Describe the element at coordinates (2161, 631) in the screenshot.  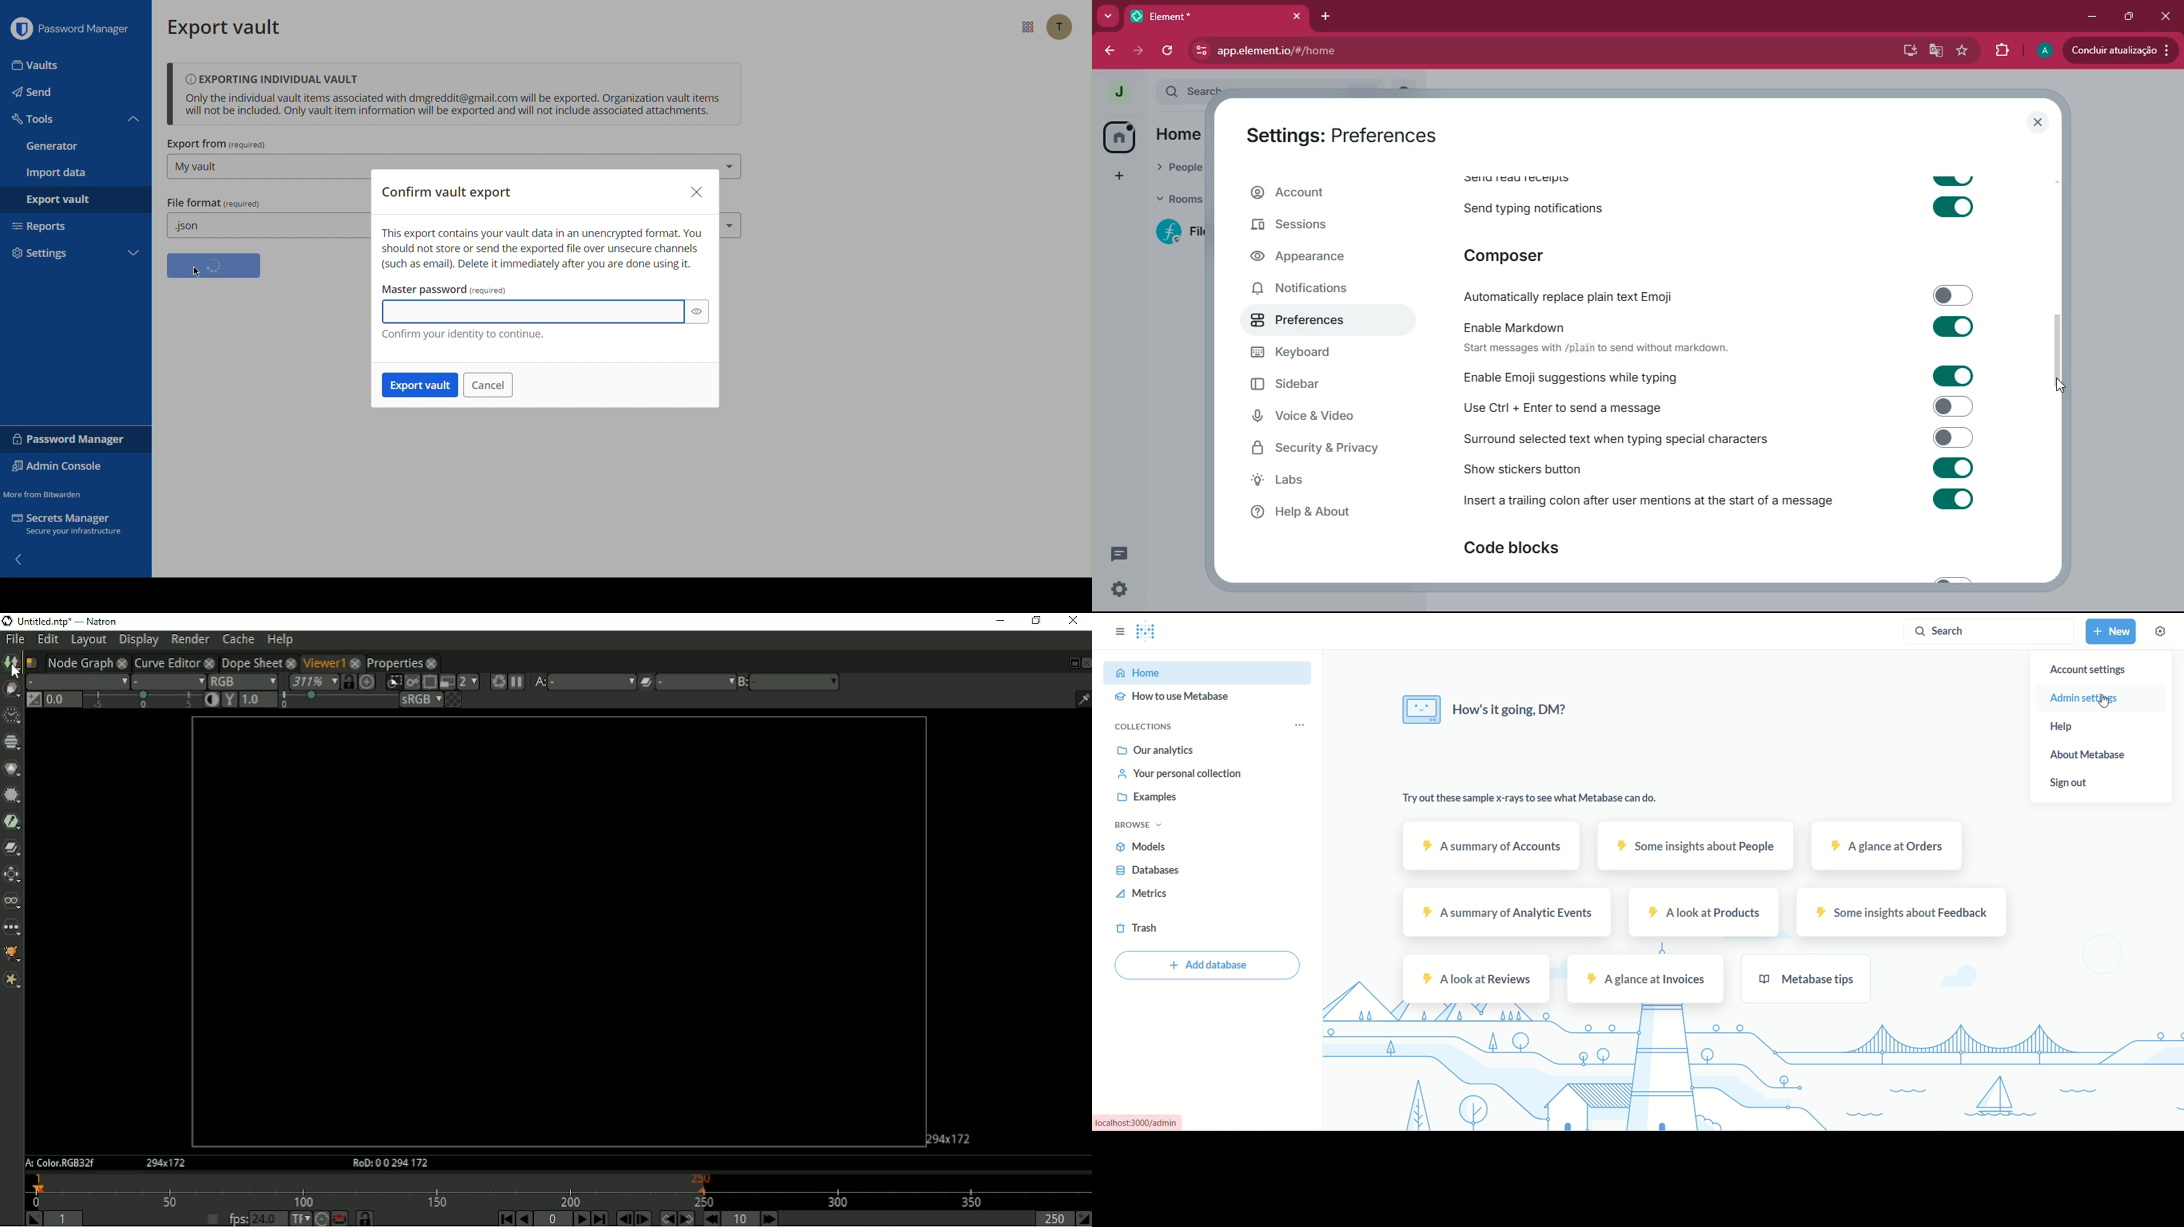
I see `settings` at that location.